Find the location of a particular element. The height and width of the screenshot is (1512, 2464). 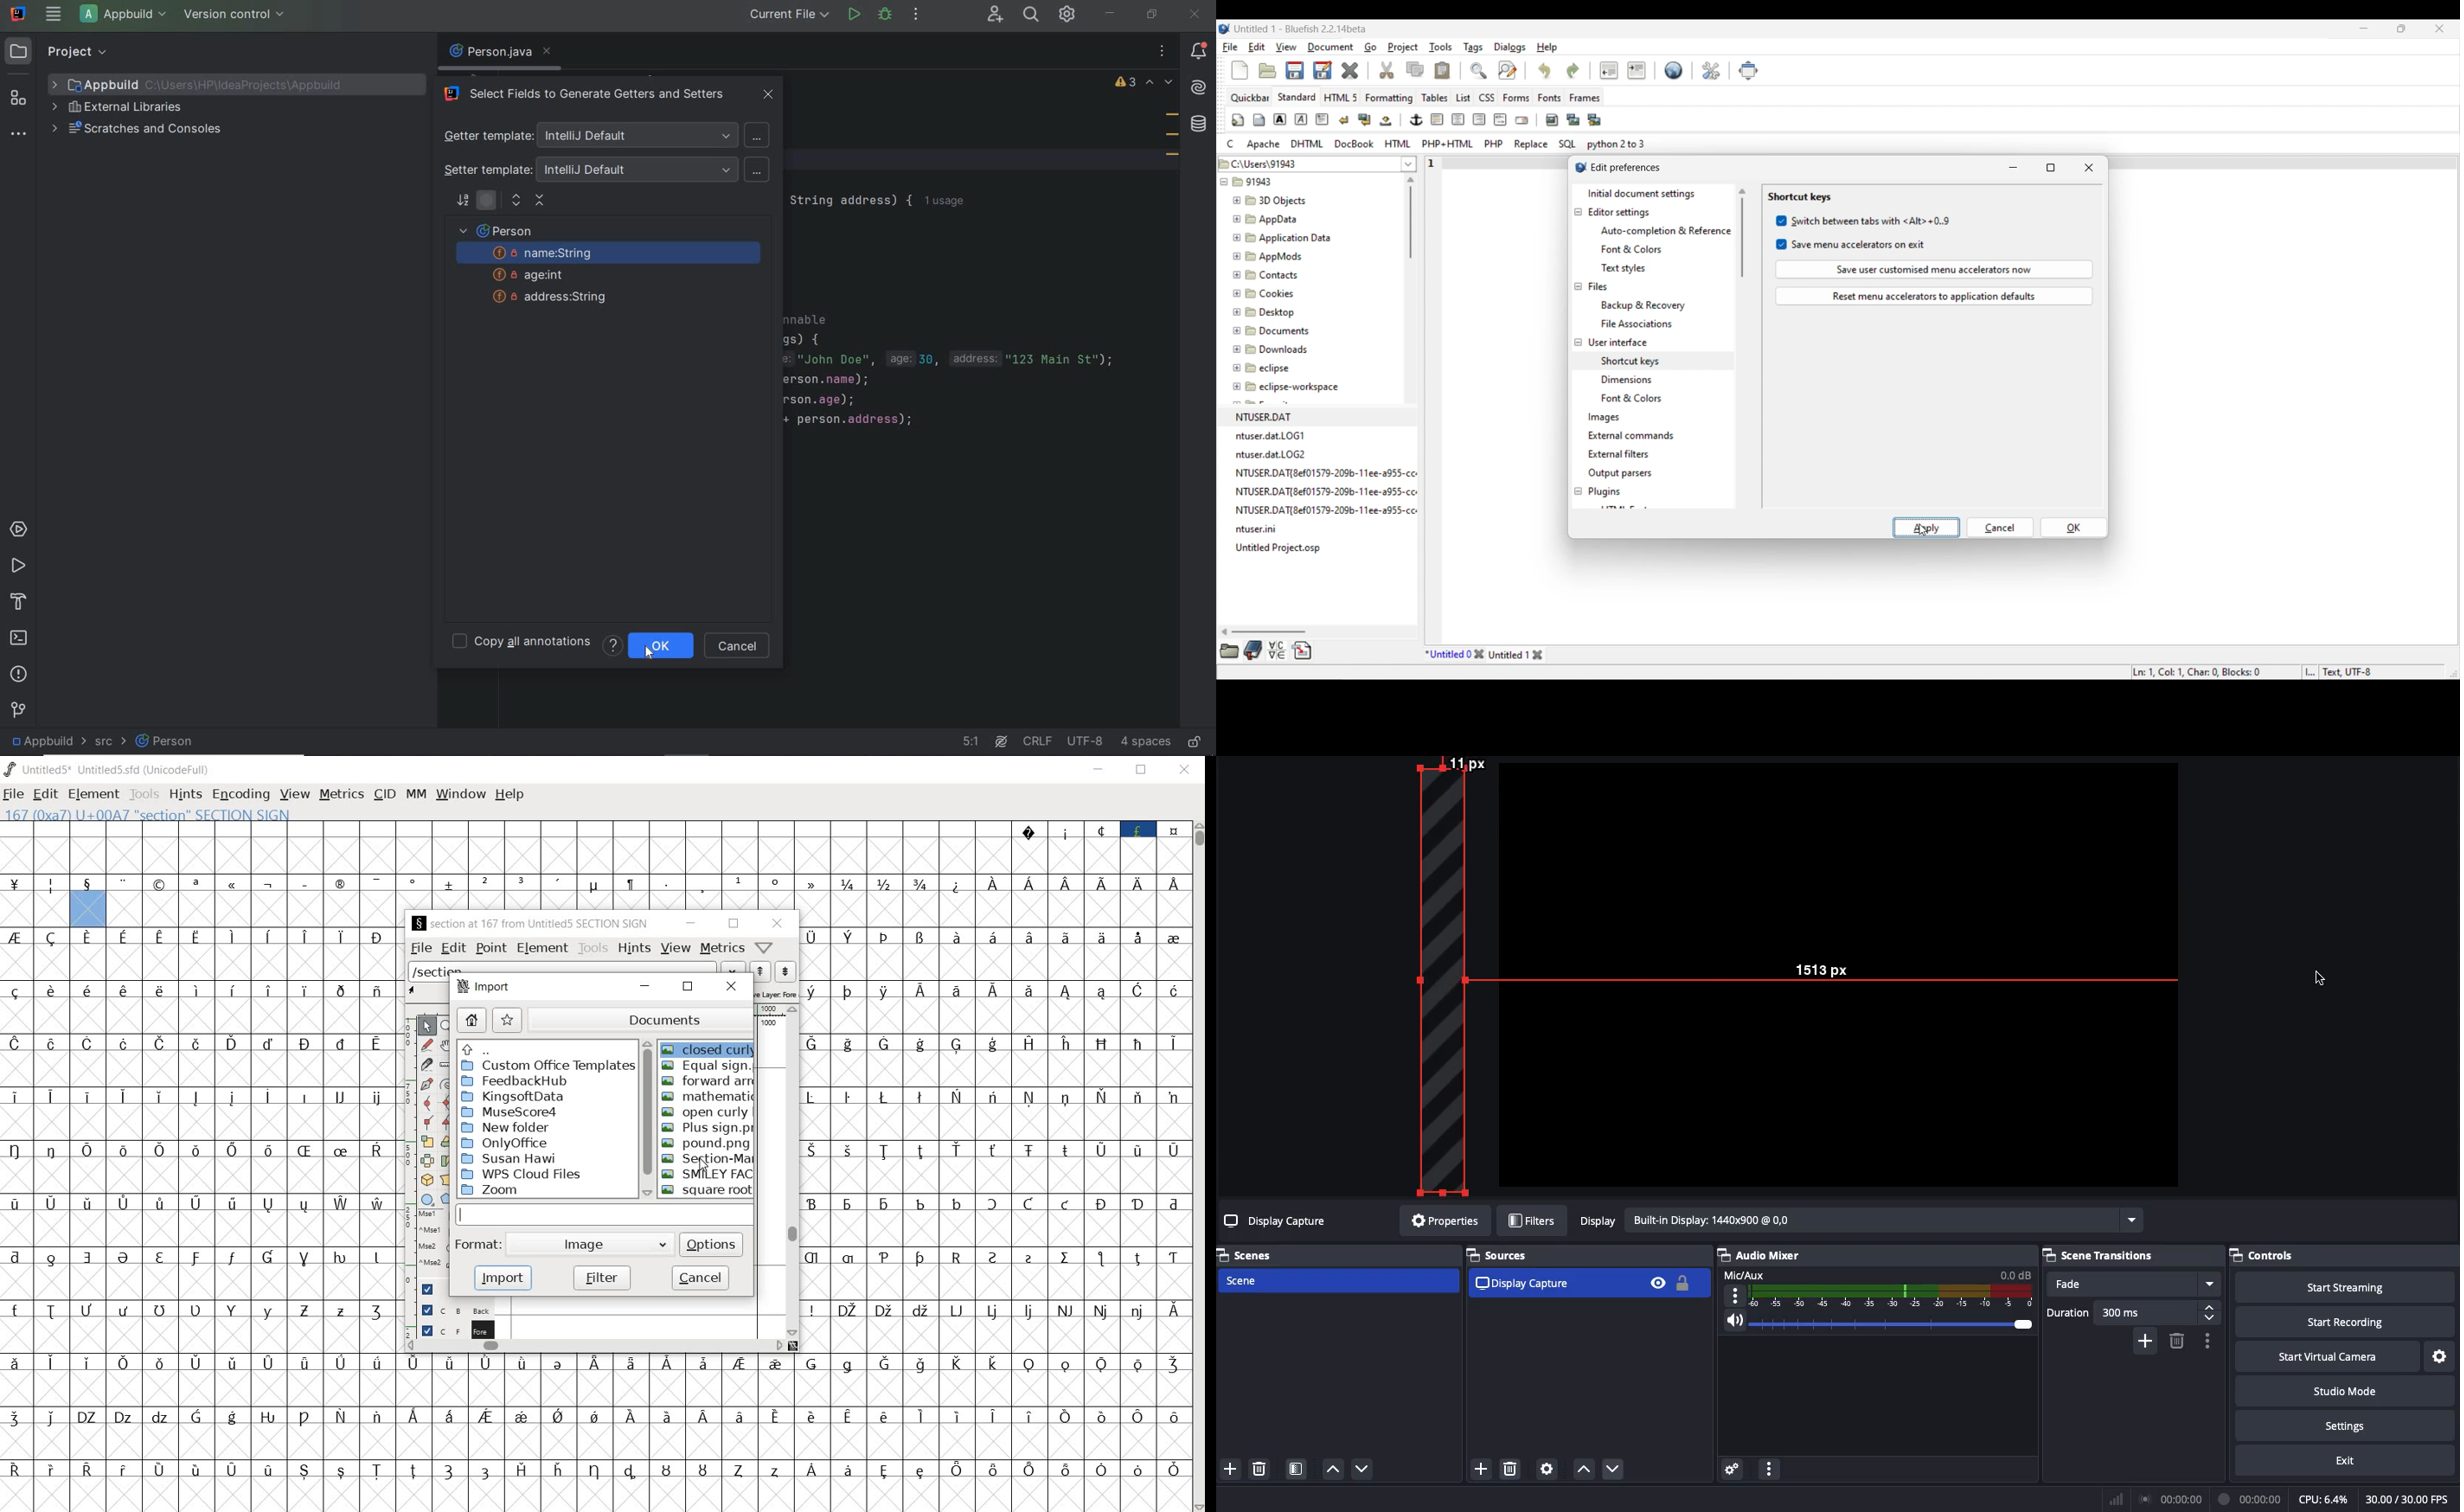

OK is located at coordinates (2074, 528).